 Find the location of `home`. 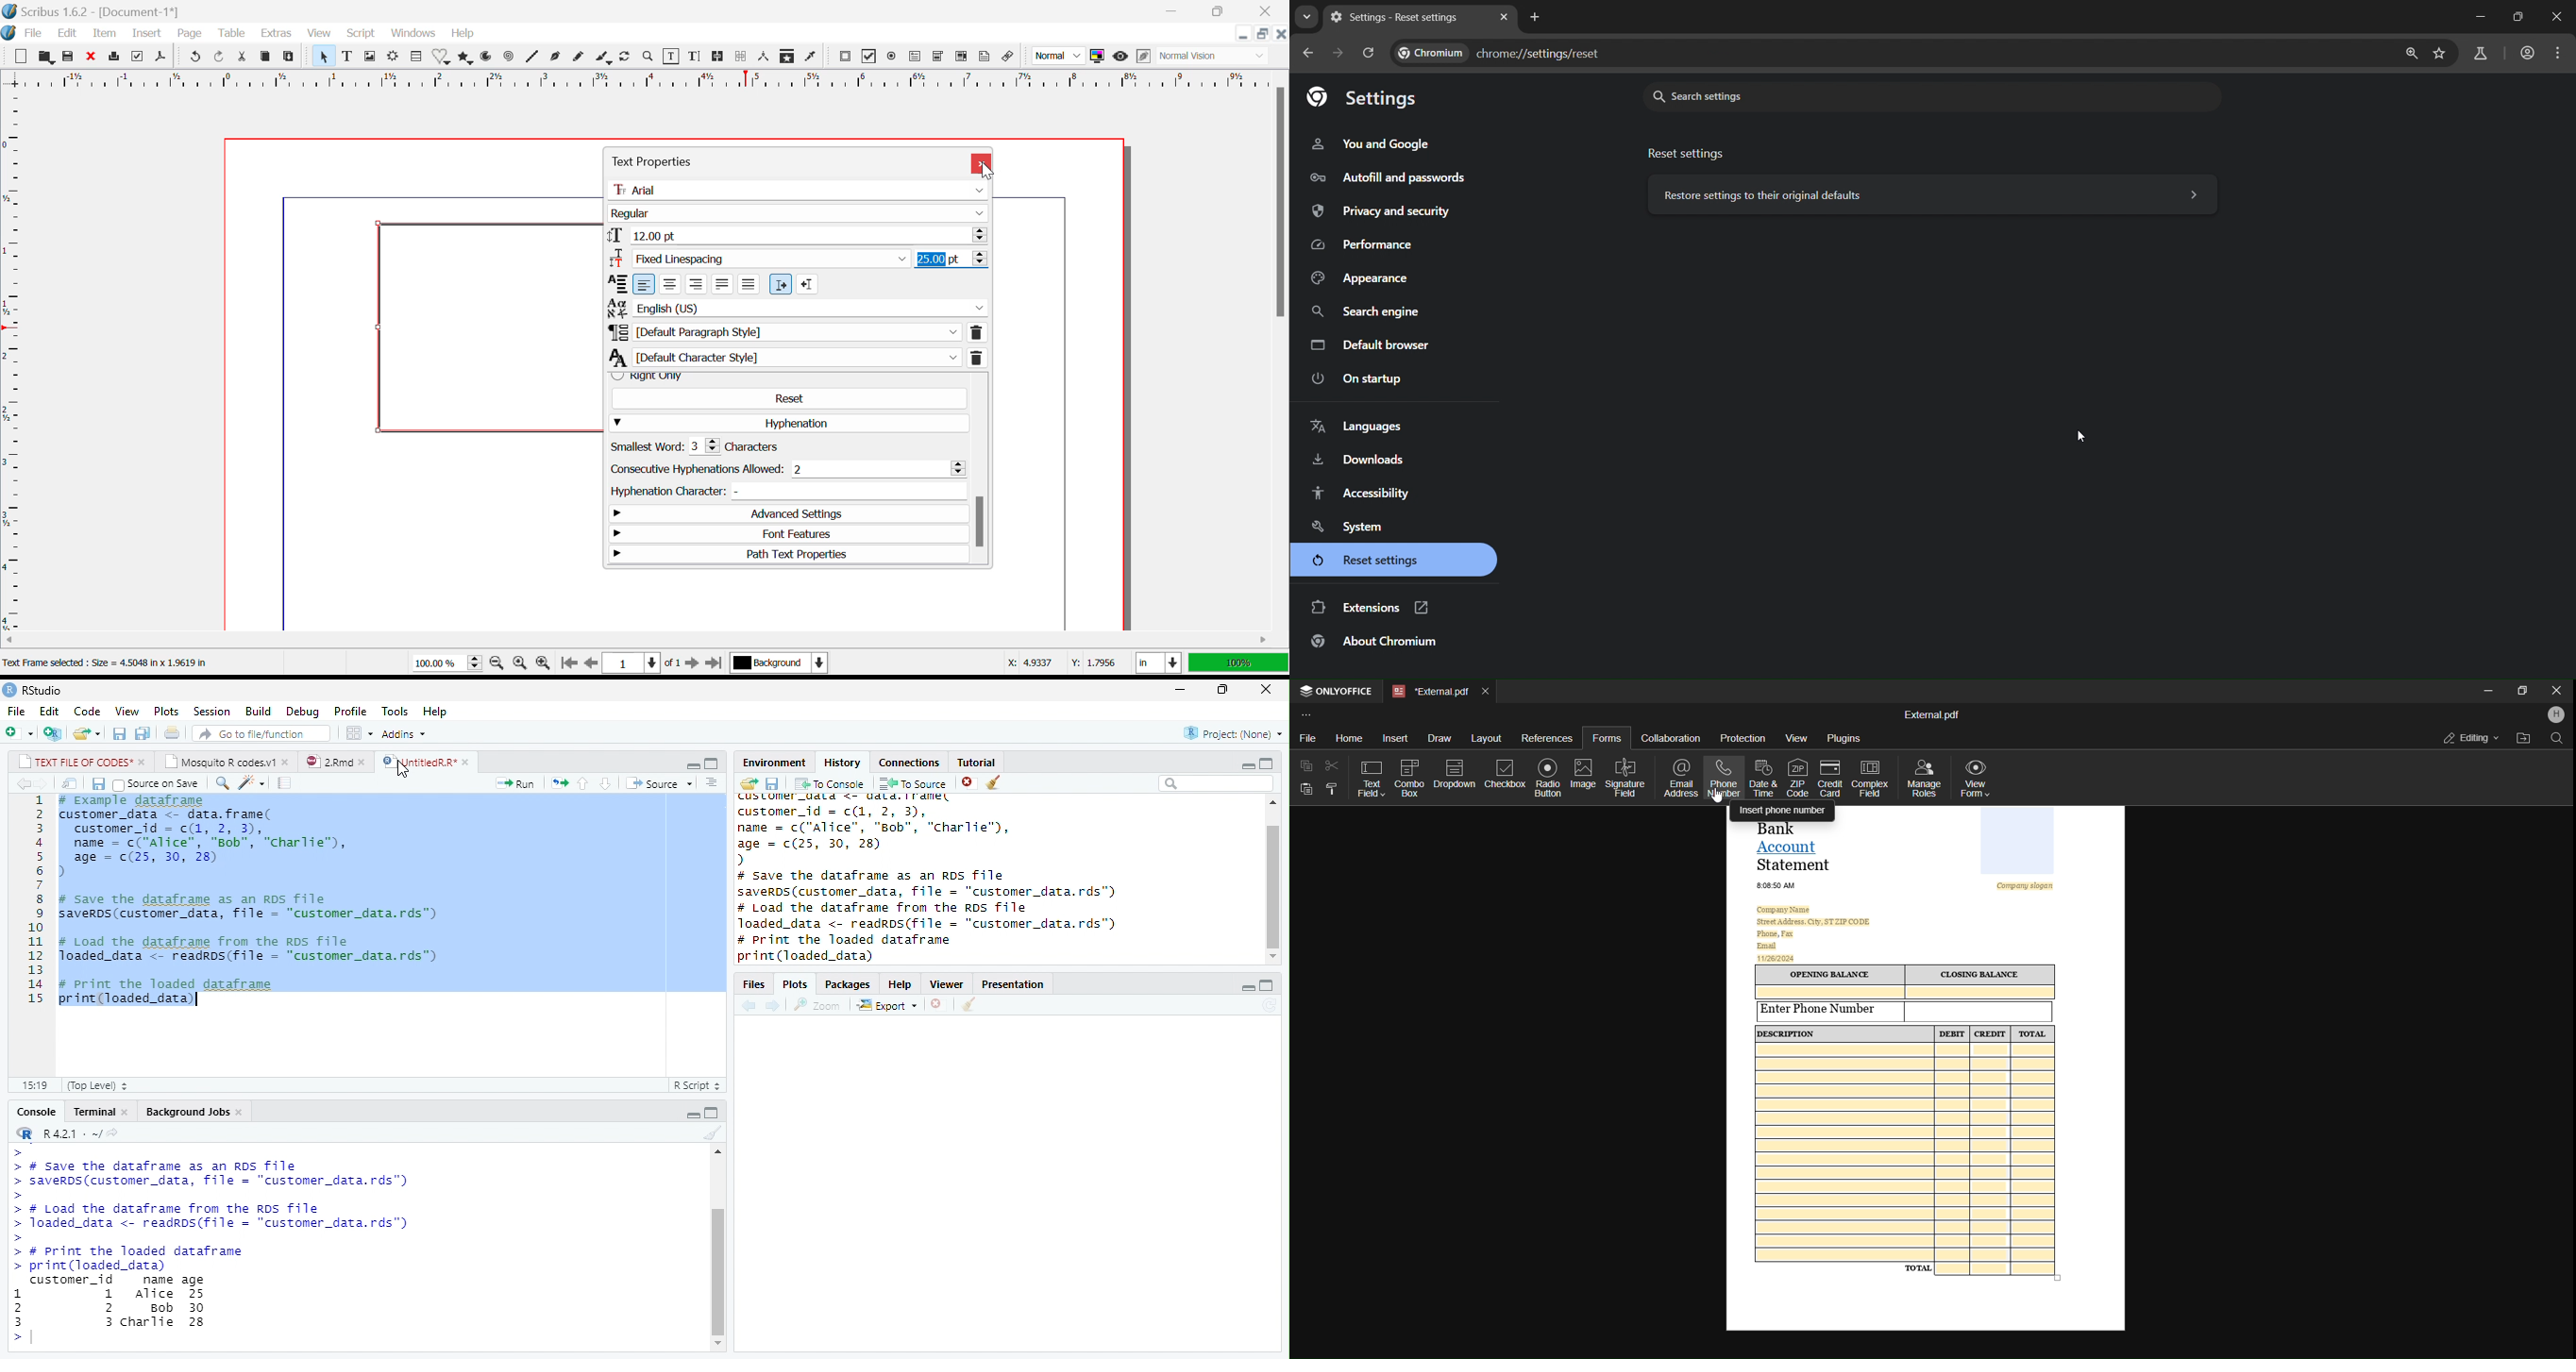

home is located at coordinates (1348, 736).